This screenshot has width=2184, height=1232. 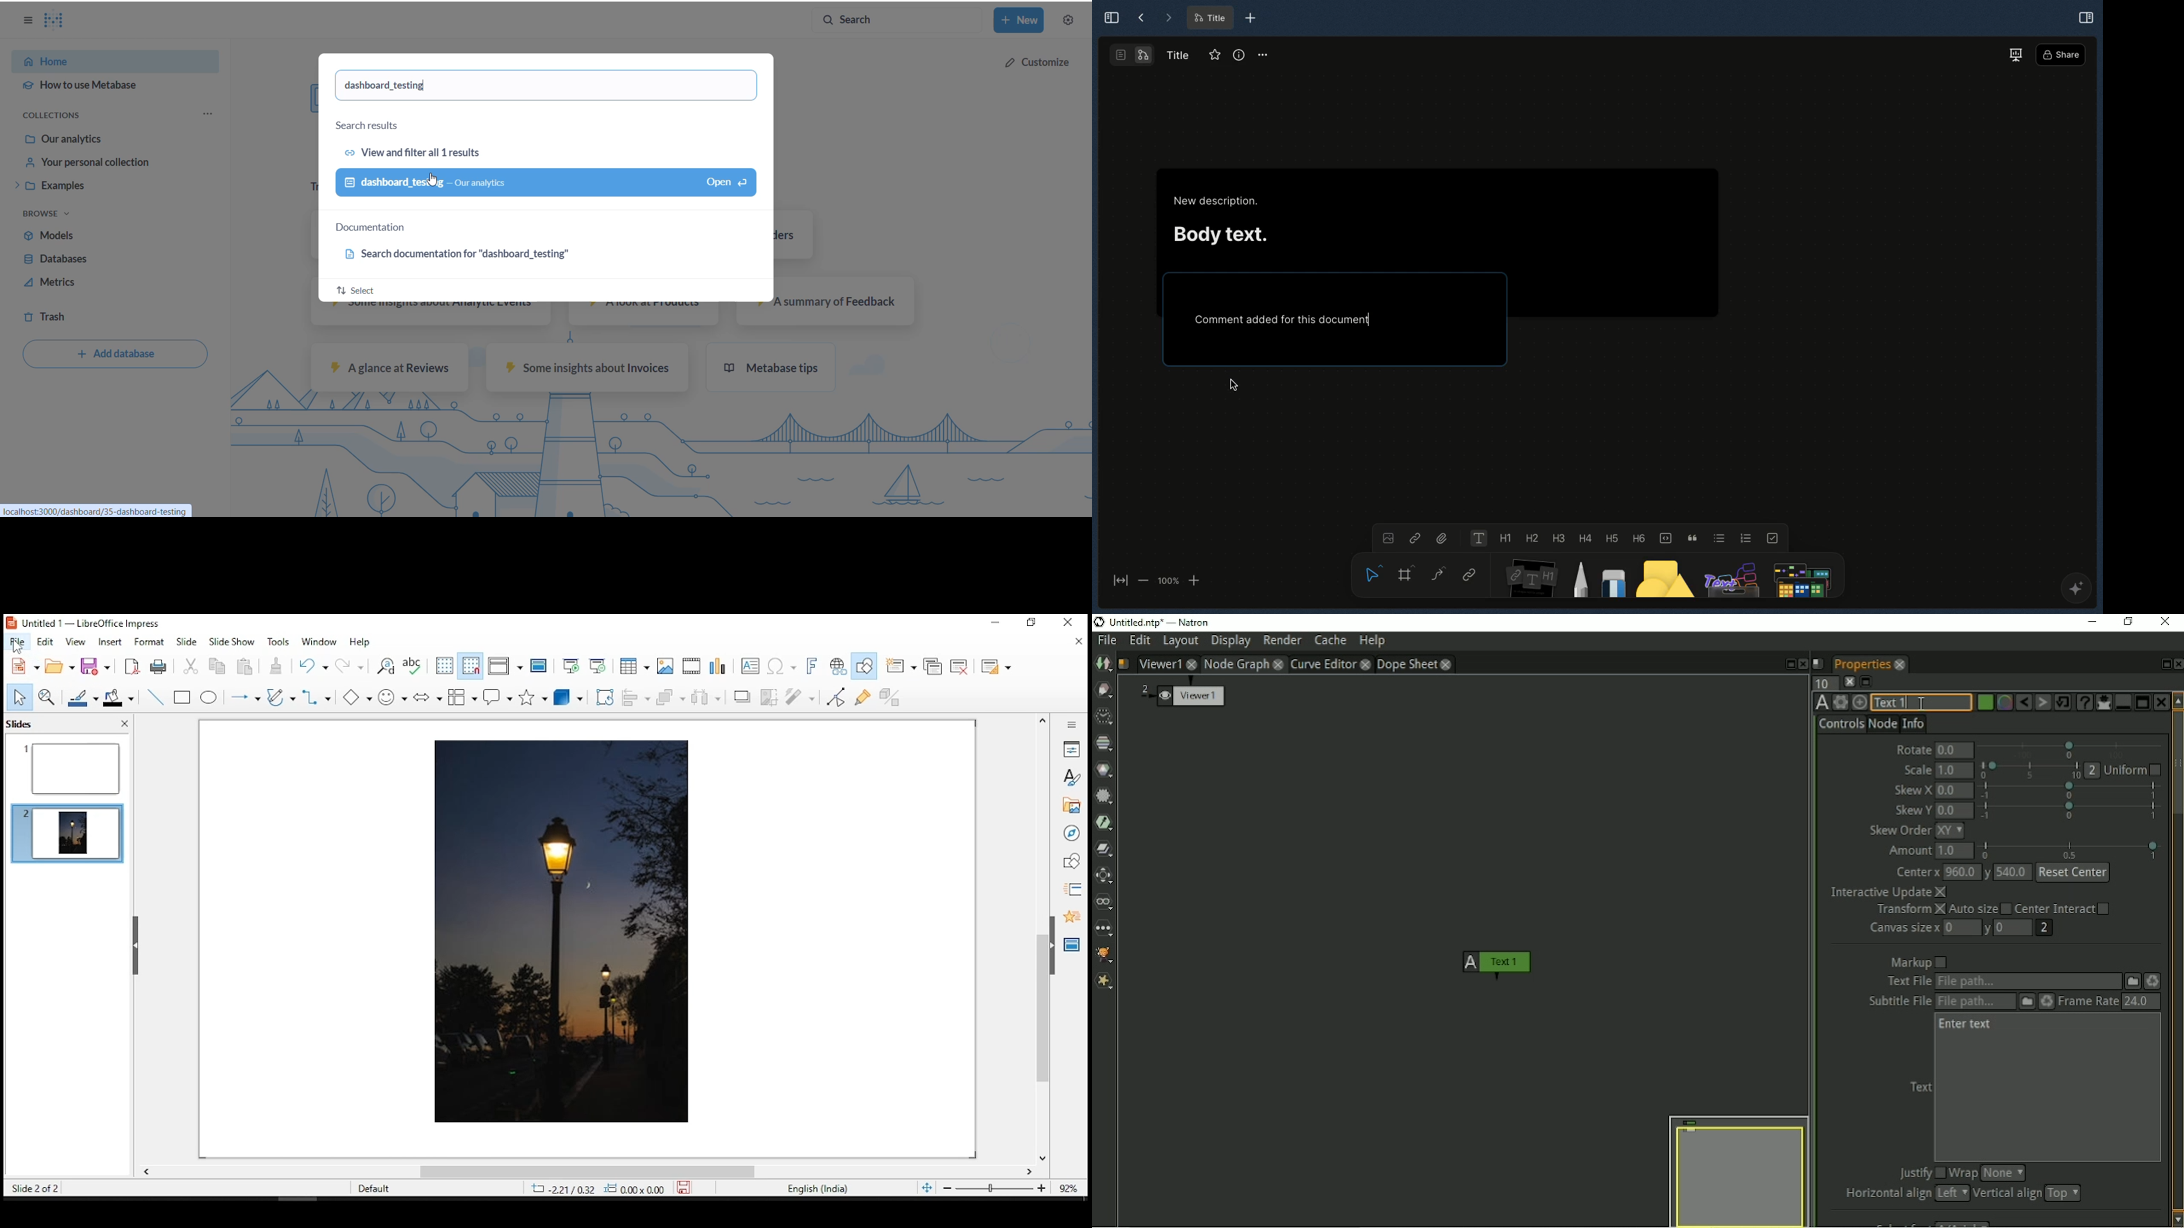 I want to click on metabase tips sample, so click(x=777, y=370).